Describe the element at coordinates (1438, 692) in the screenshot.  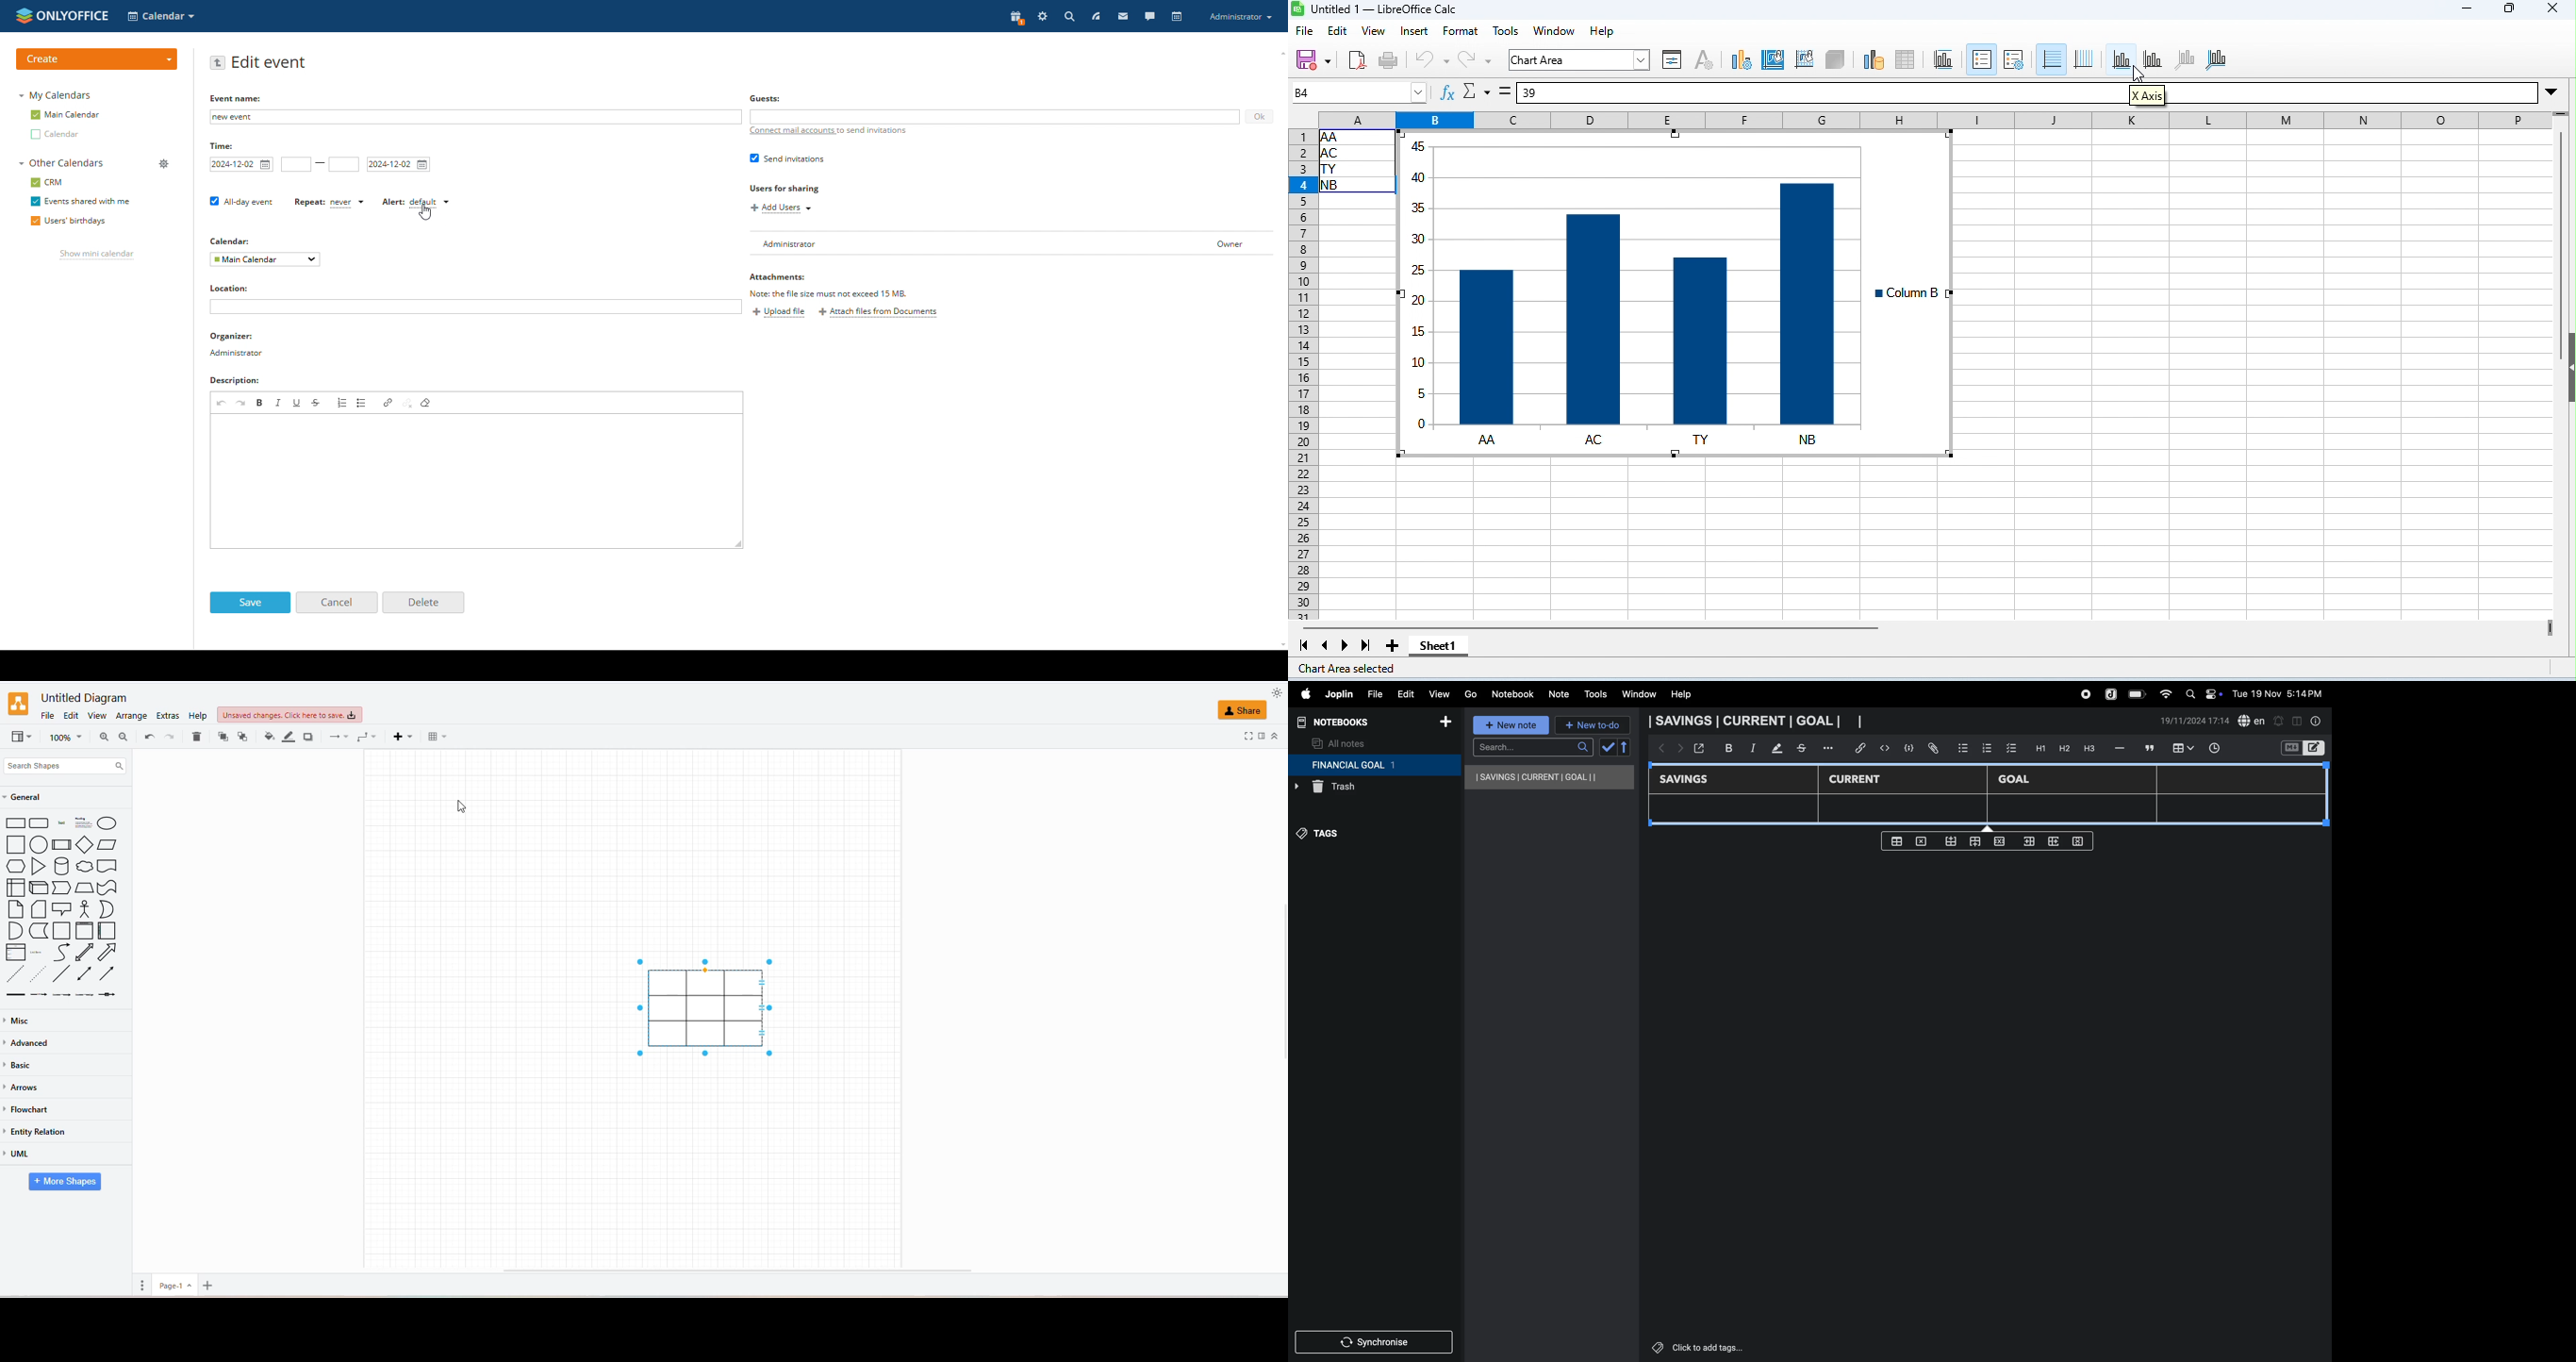
I see `view` at that location.